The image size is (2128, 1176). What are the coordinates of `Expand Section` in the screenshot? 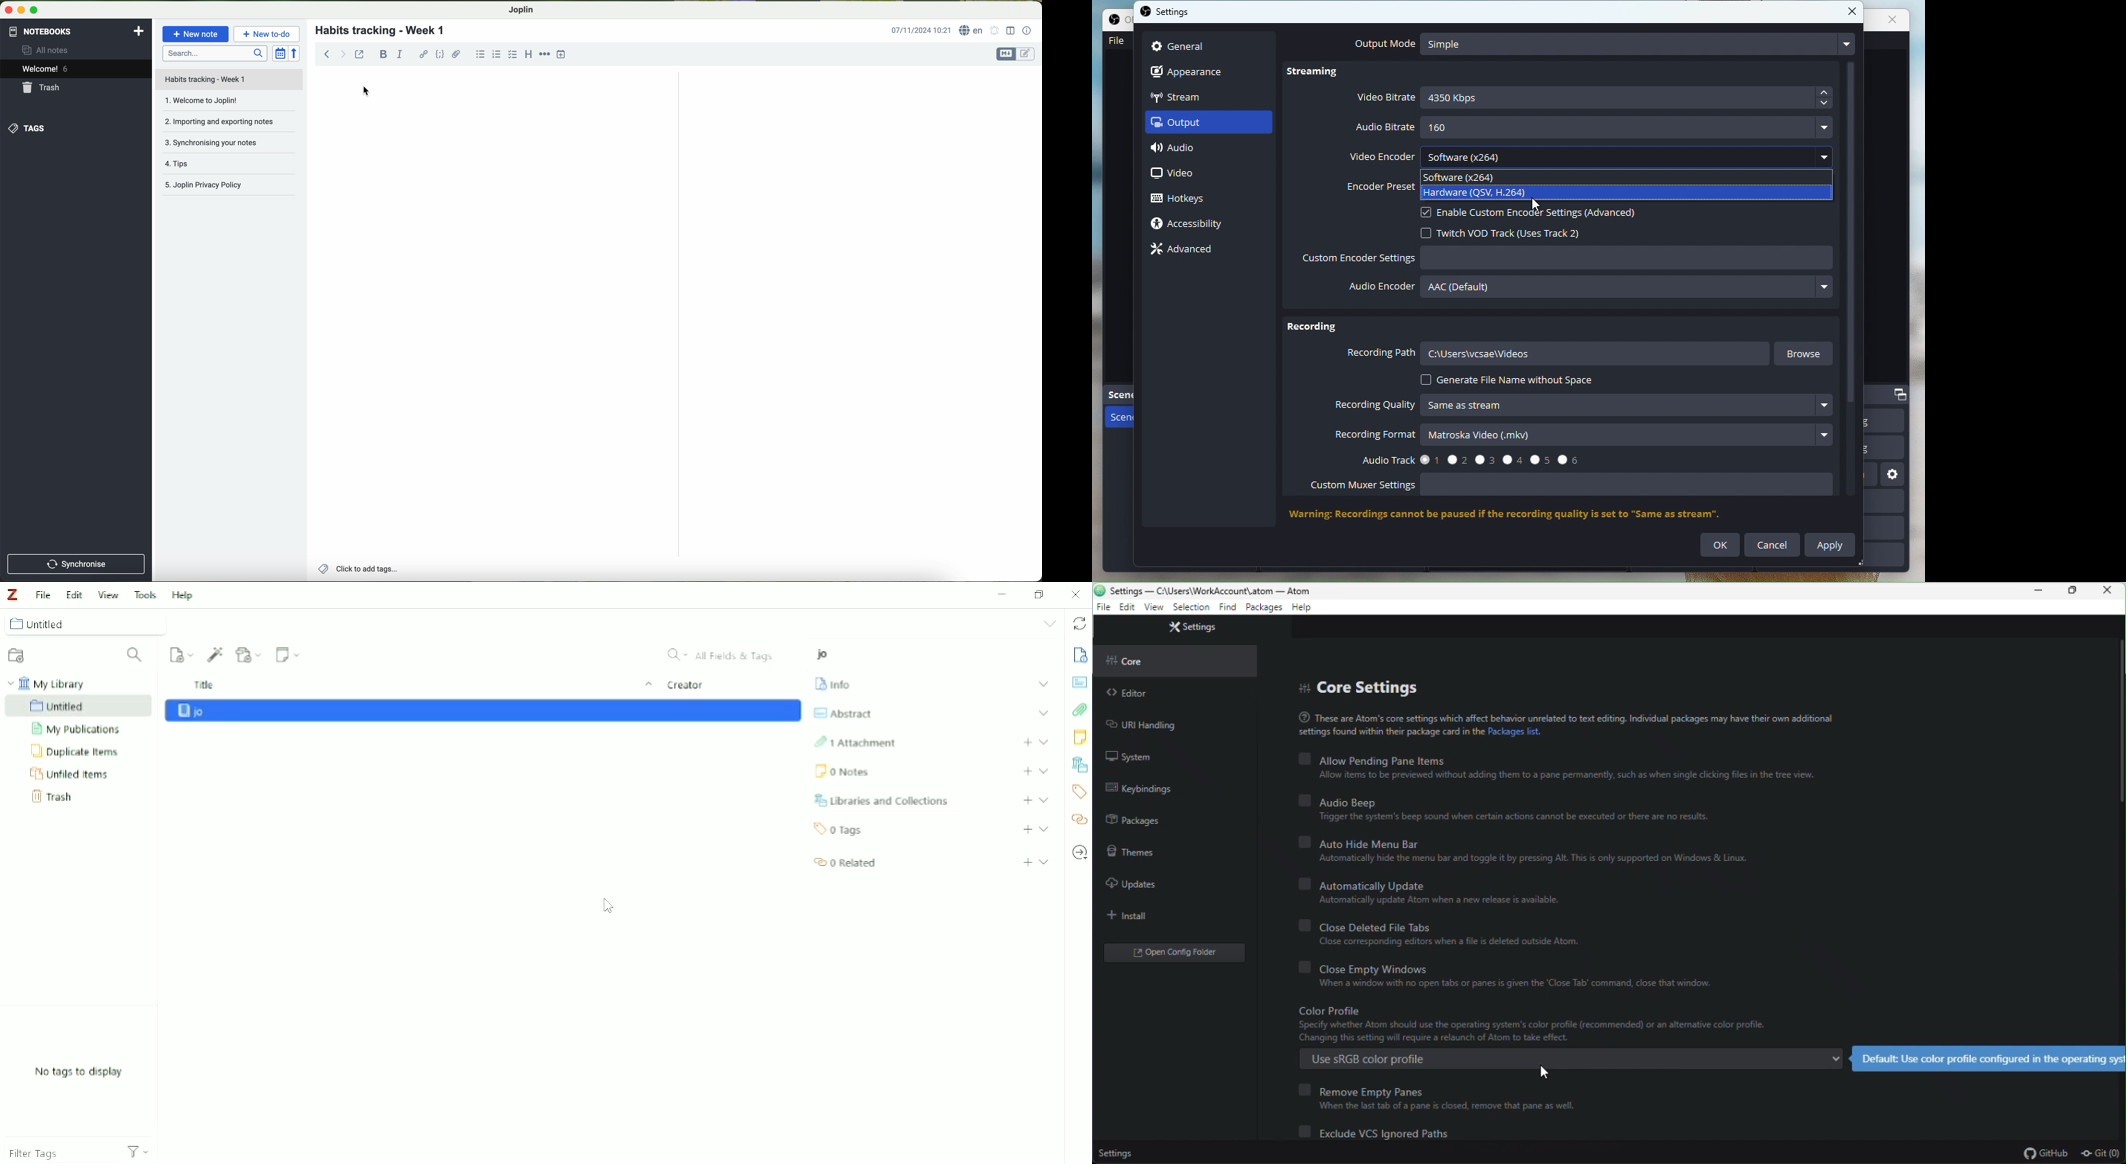 It's located at (1033, 682).